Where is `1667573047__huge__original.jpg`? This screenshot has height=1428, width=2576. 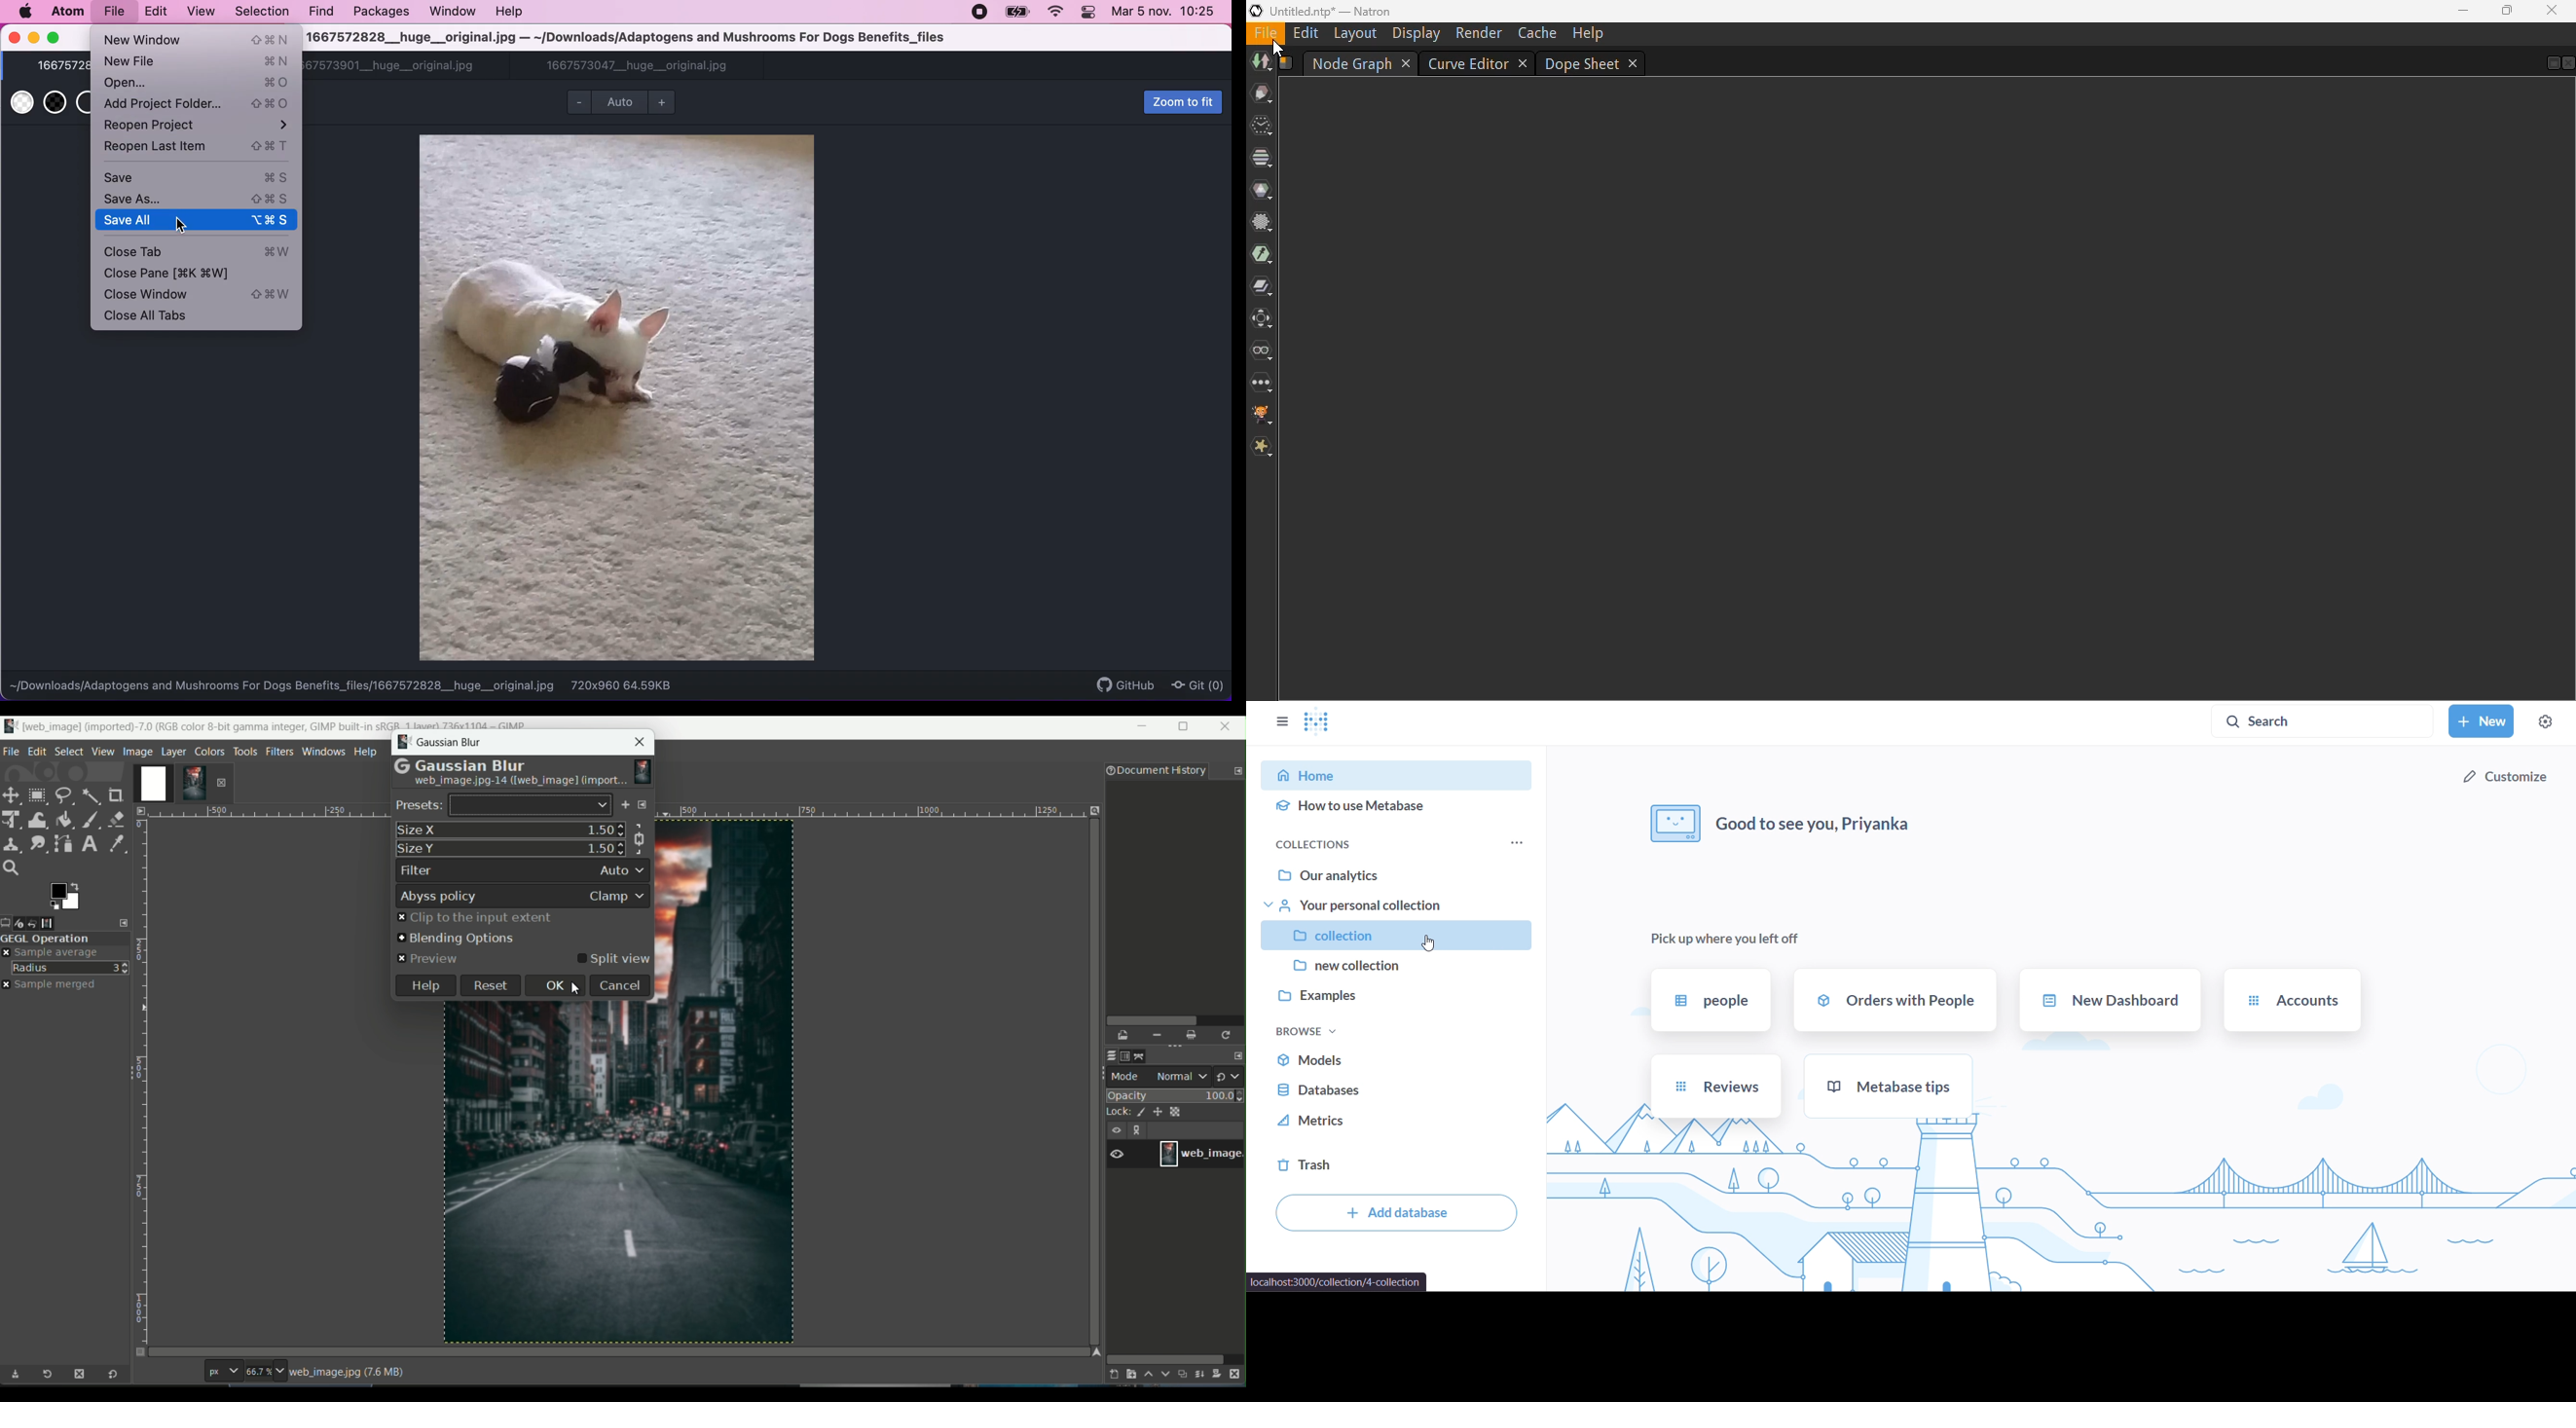
1667573047__huge__original.jpg is located at coordinates (638, 67).